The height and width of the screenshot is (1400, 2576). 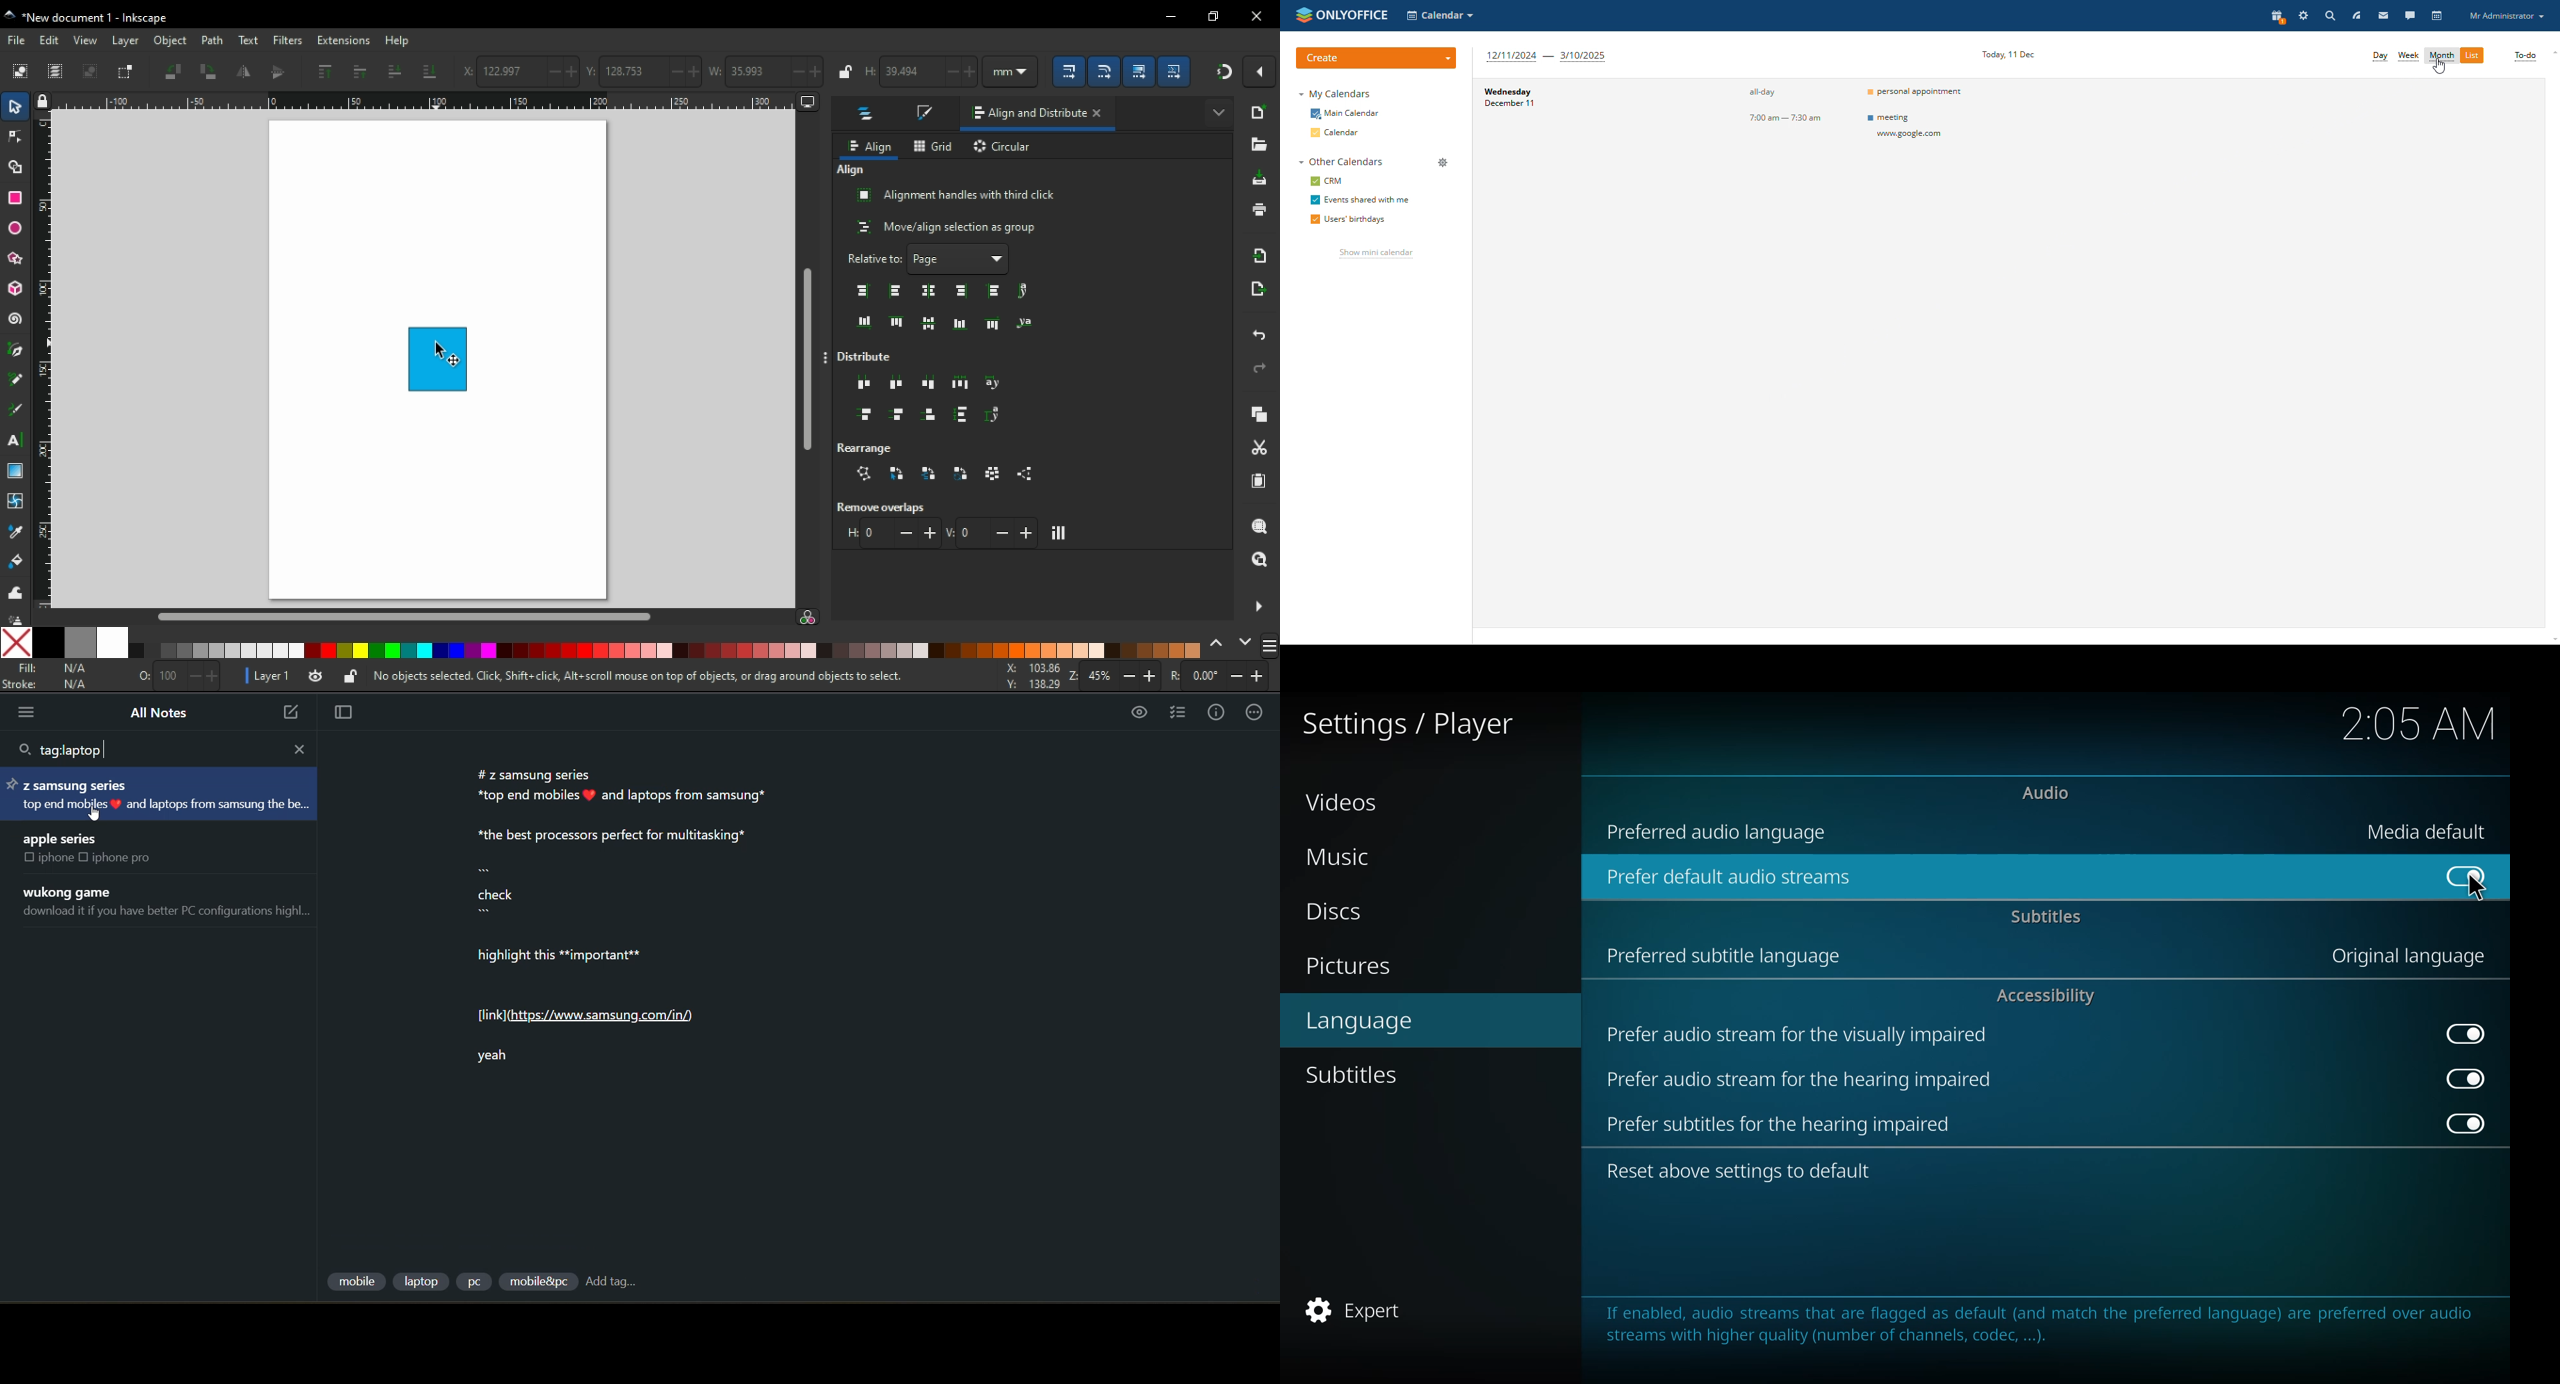 I want to click on prefer audio stream for visually impaired, so click(x=1797, y=1035).